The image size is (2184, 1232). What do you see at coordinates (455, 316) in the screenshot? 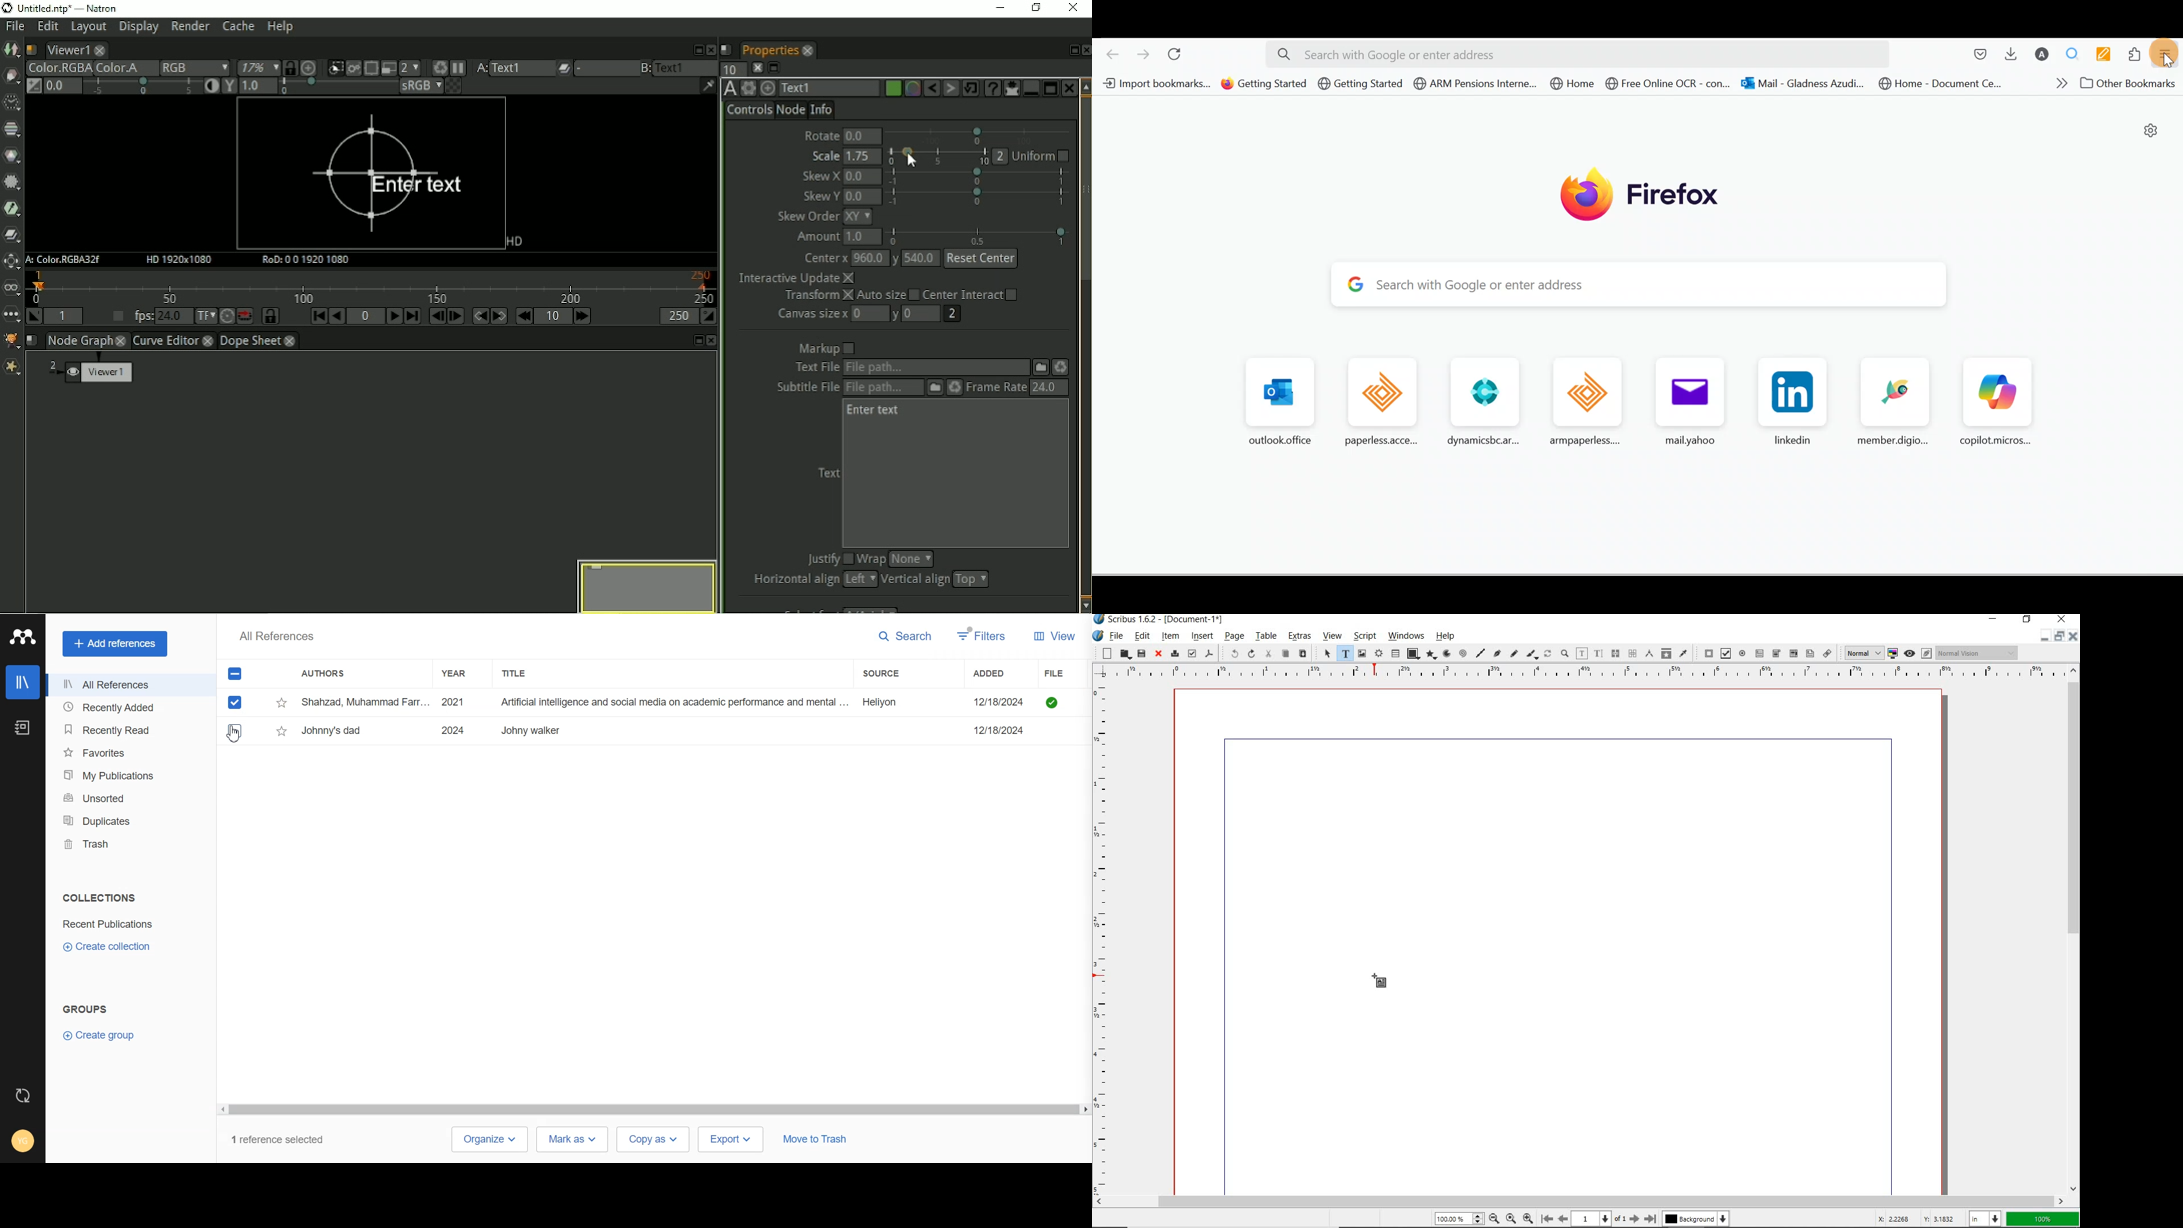
I see `Next frame` at bounding box center [455, 316].